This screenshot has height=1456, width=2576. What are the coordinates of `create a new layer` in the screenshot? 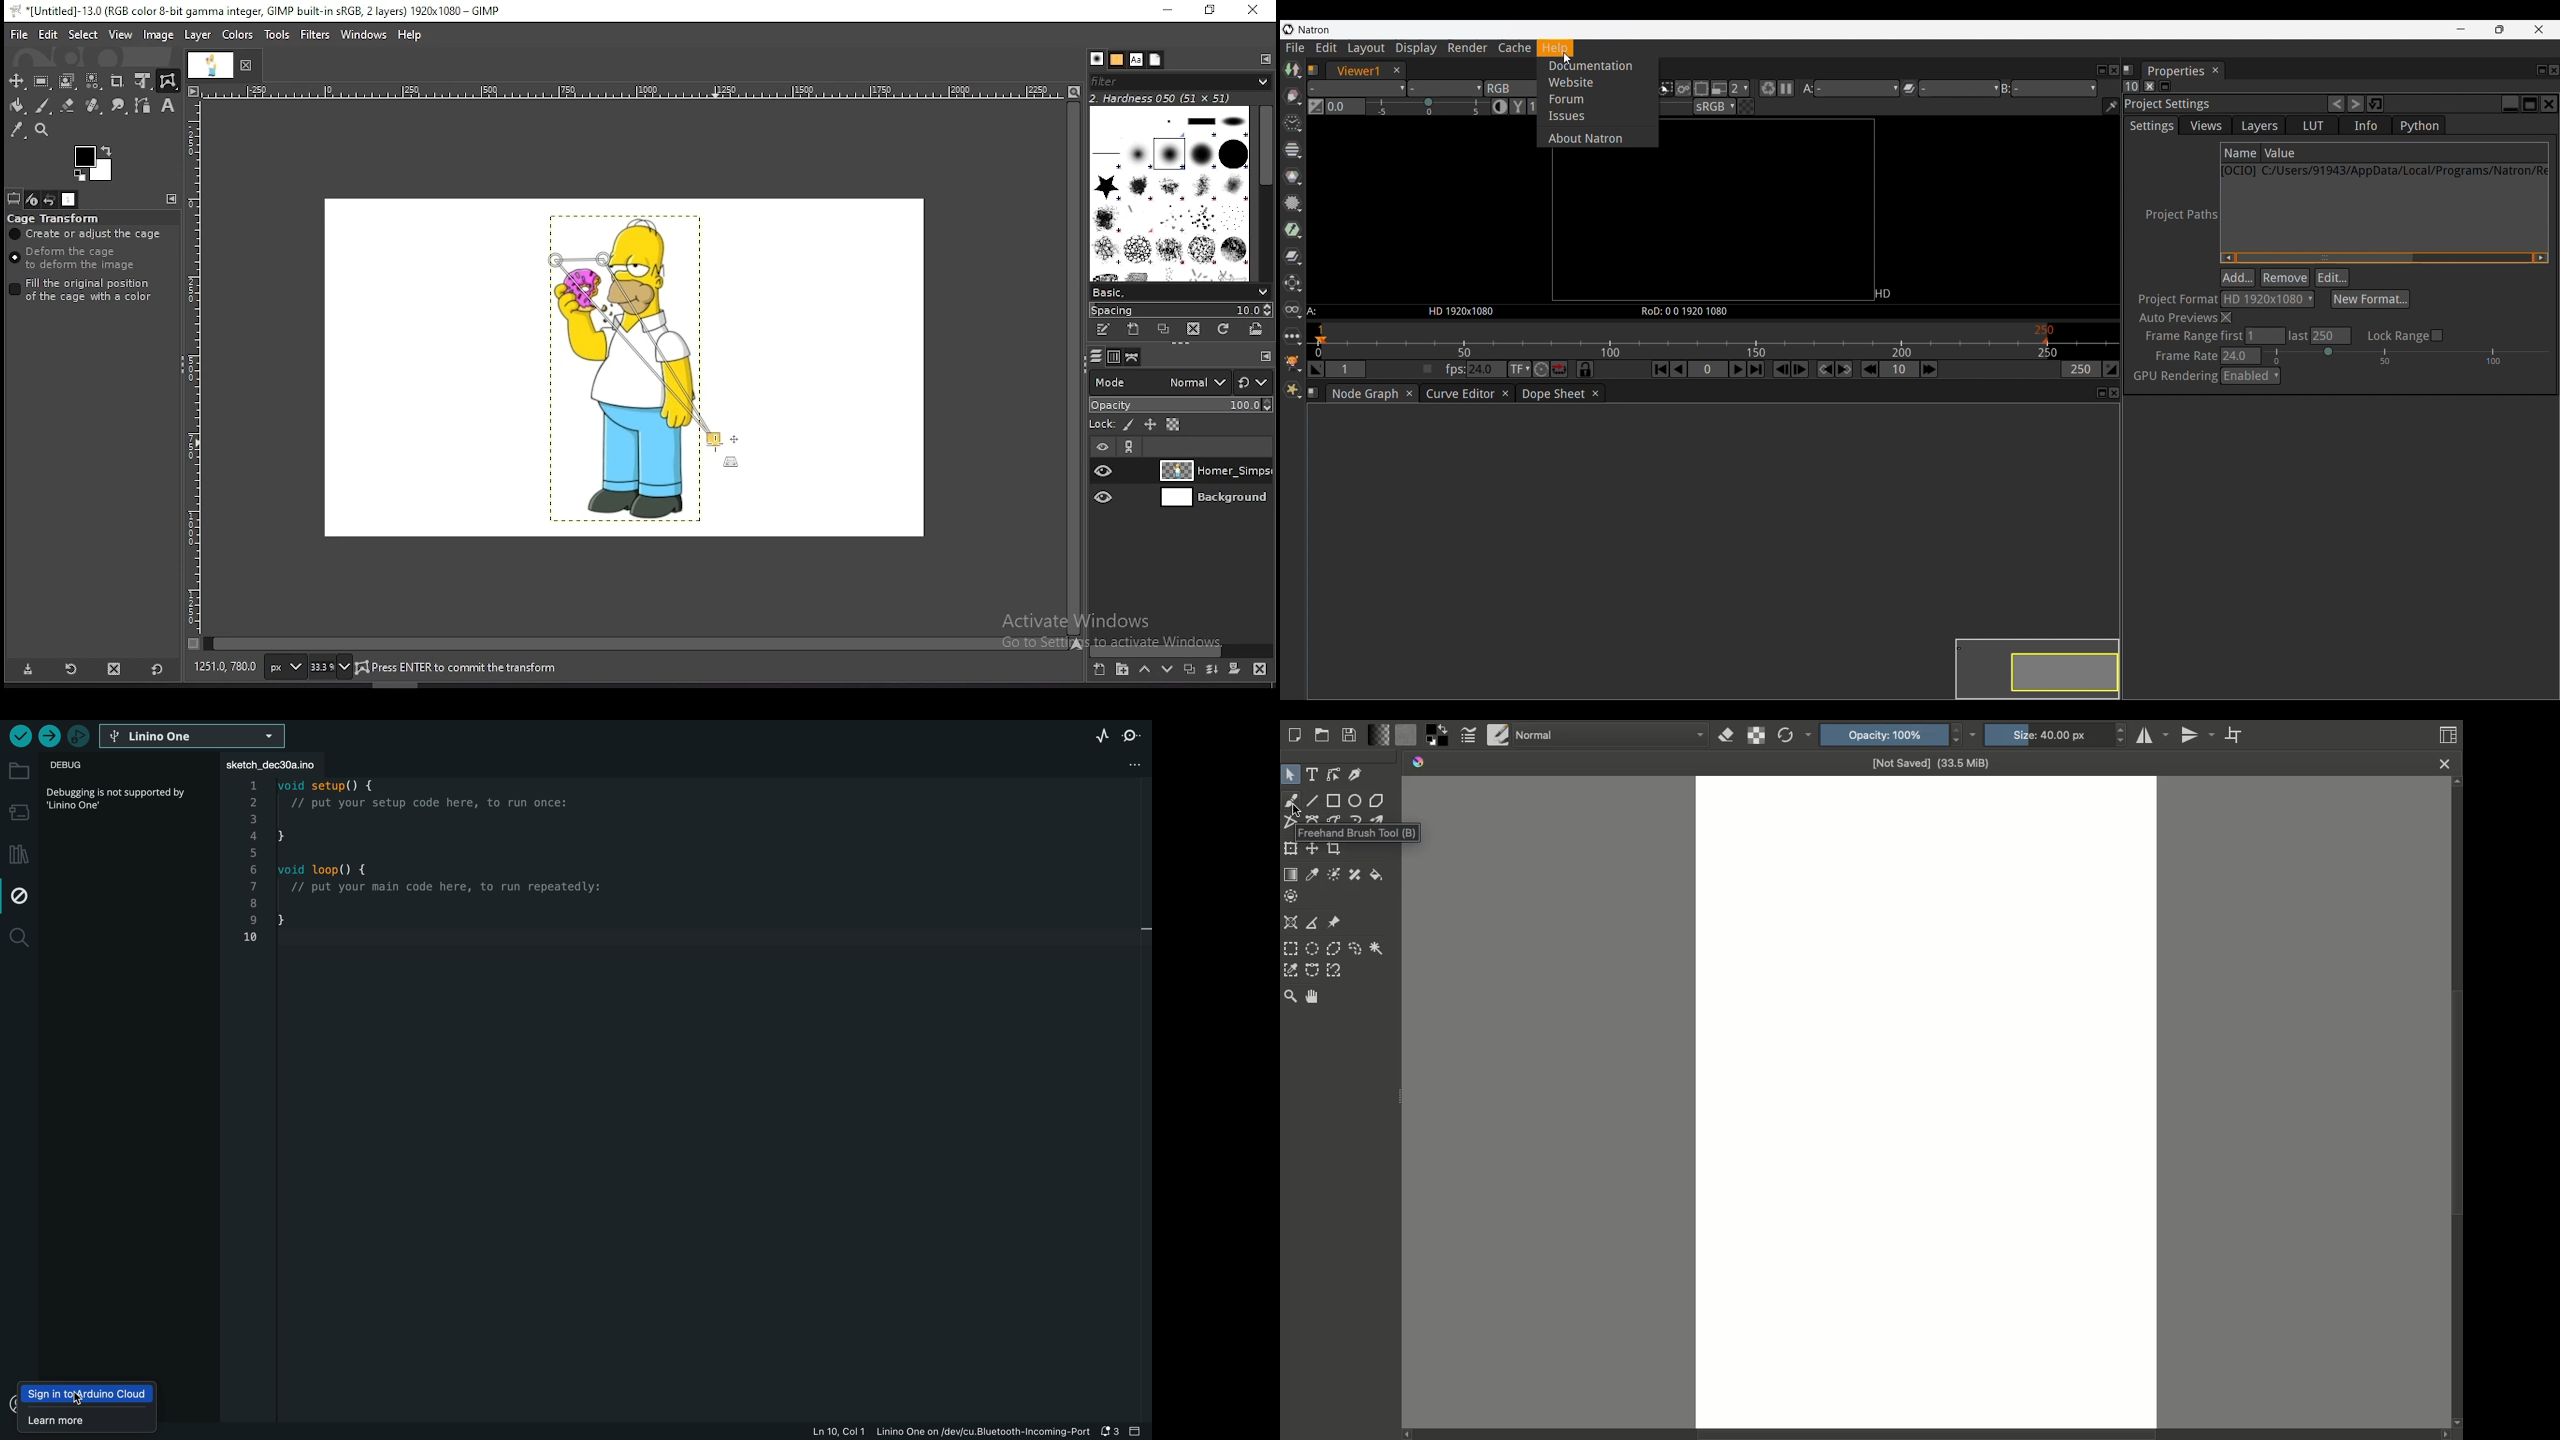 It's located at (1099, 670).